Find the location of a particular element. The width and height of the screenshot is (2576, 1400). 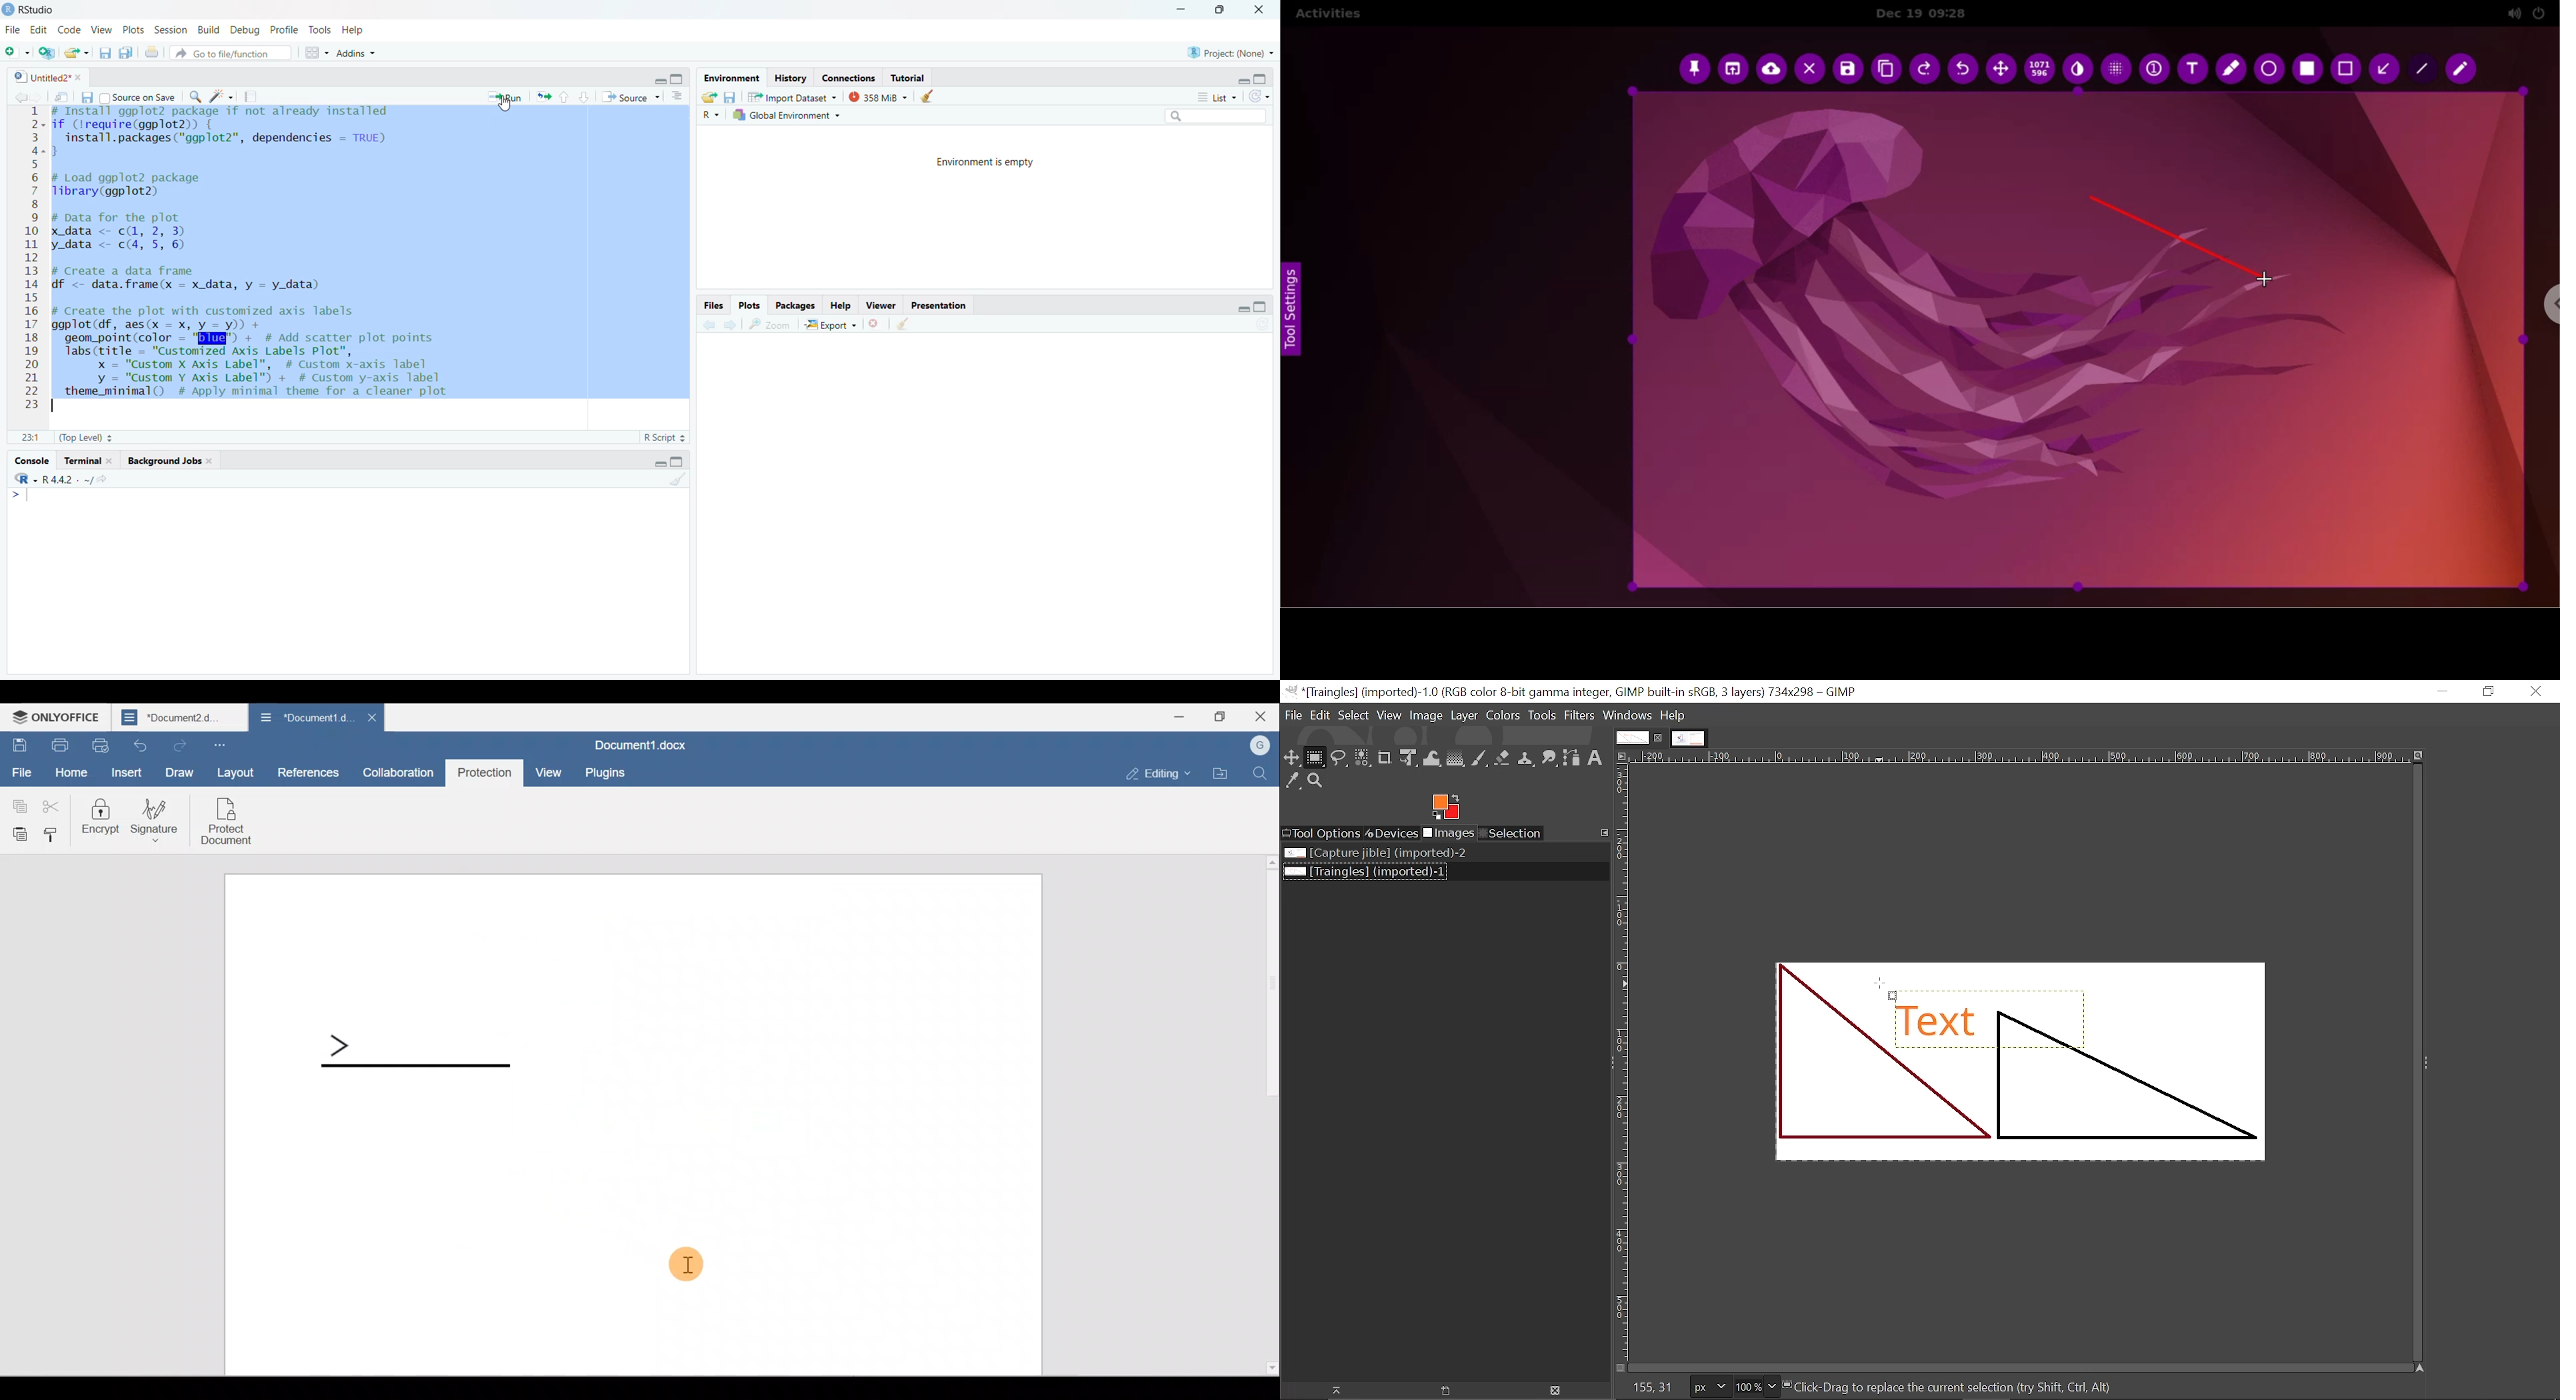

Close current tab is located at coordinates (1659, 737).